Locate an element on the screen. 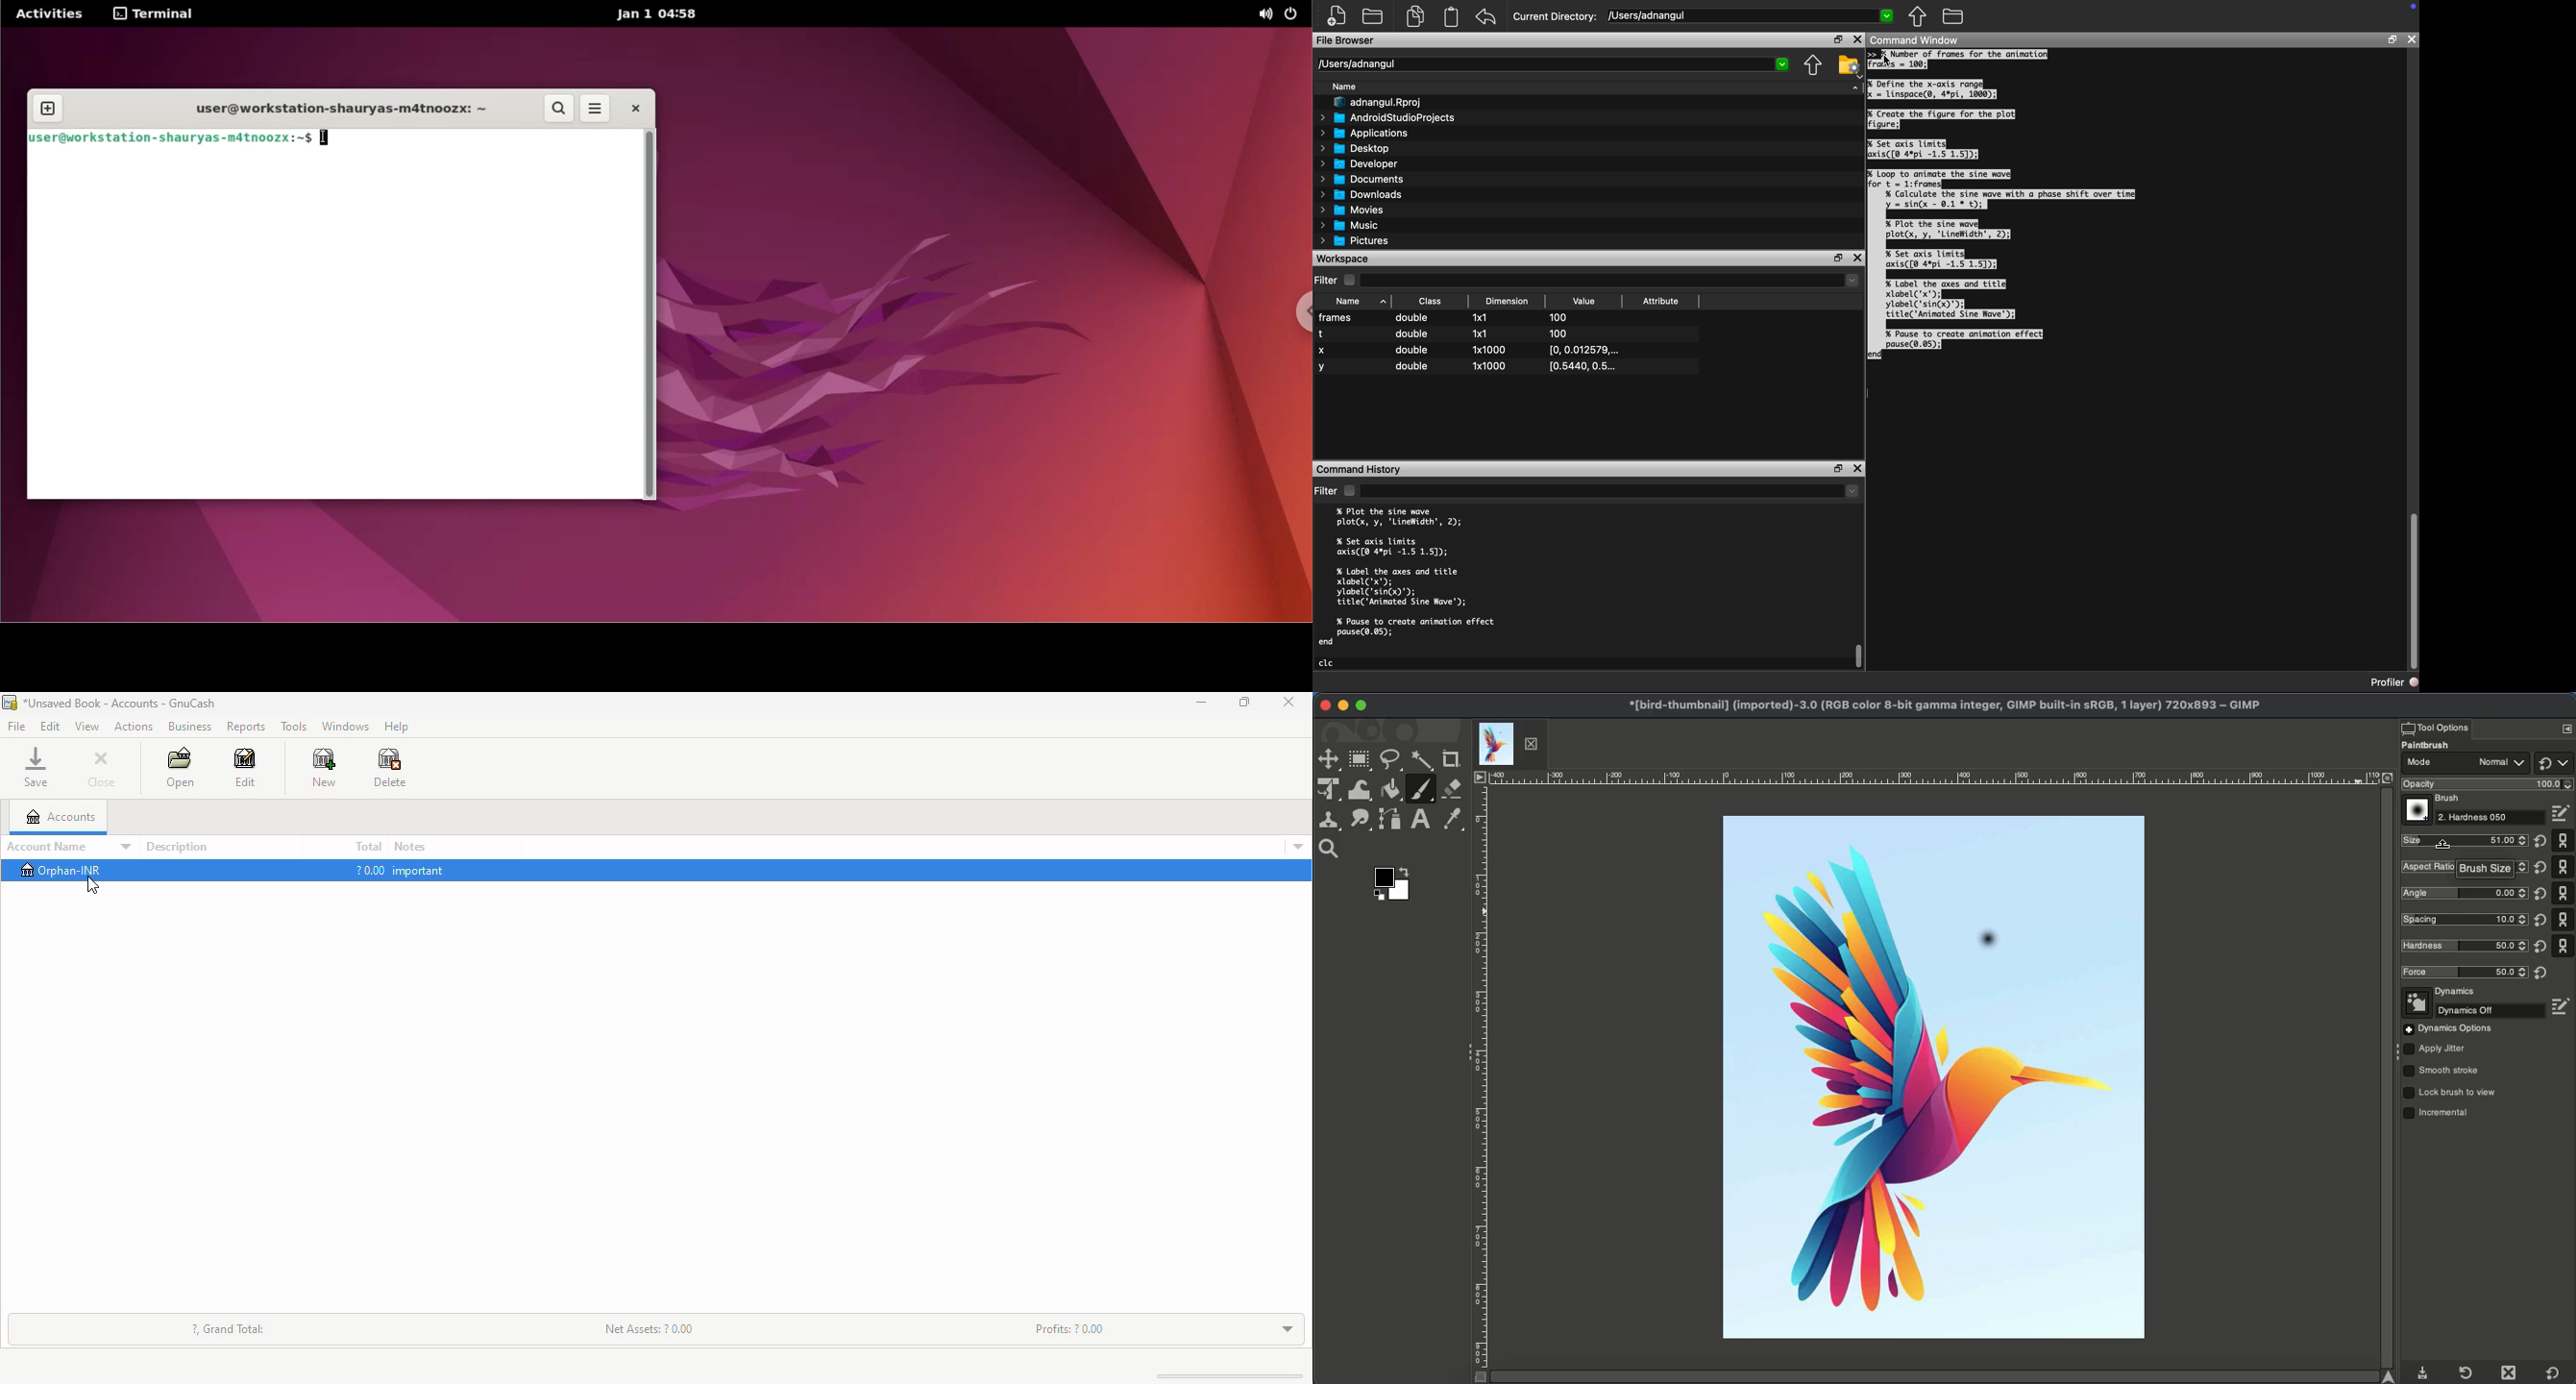 The width and height of the screenshot is (2576, 1400). Maximize is located at coordinates (1361, 705).